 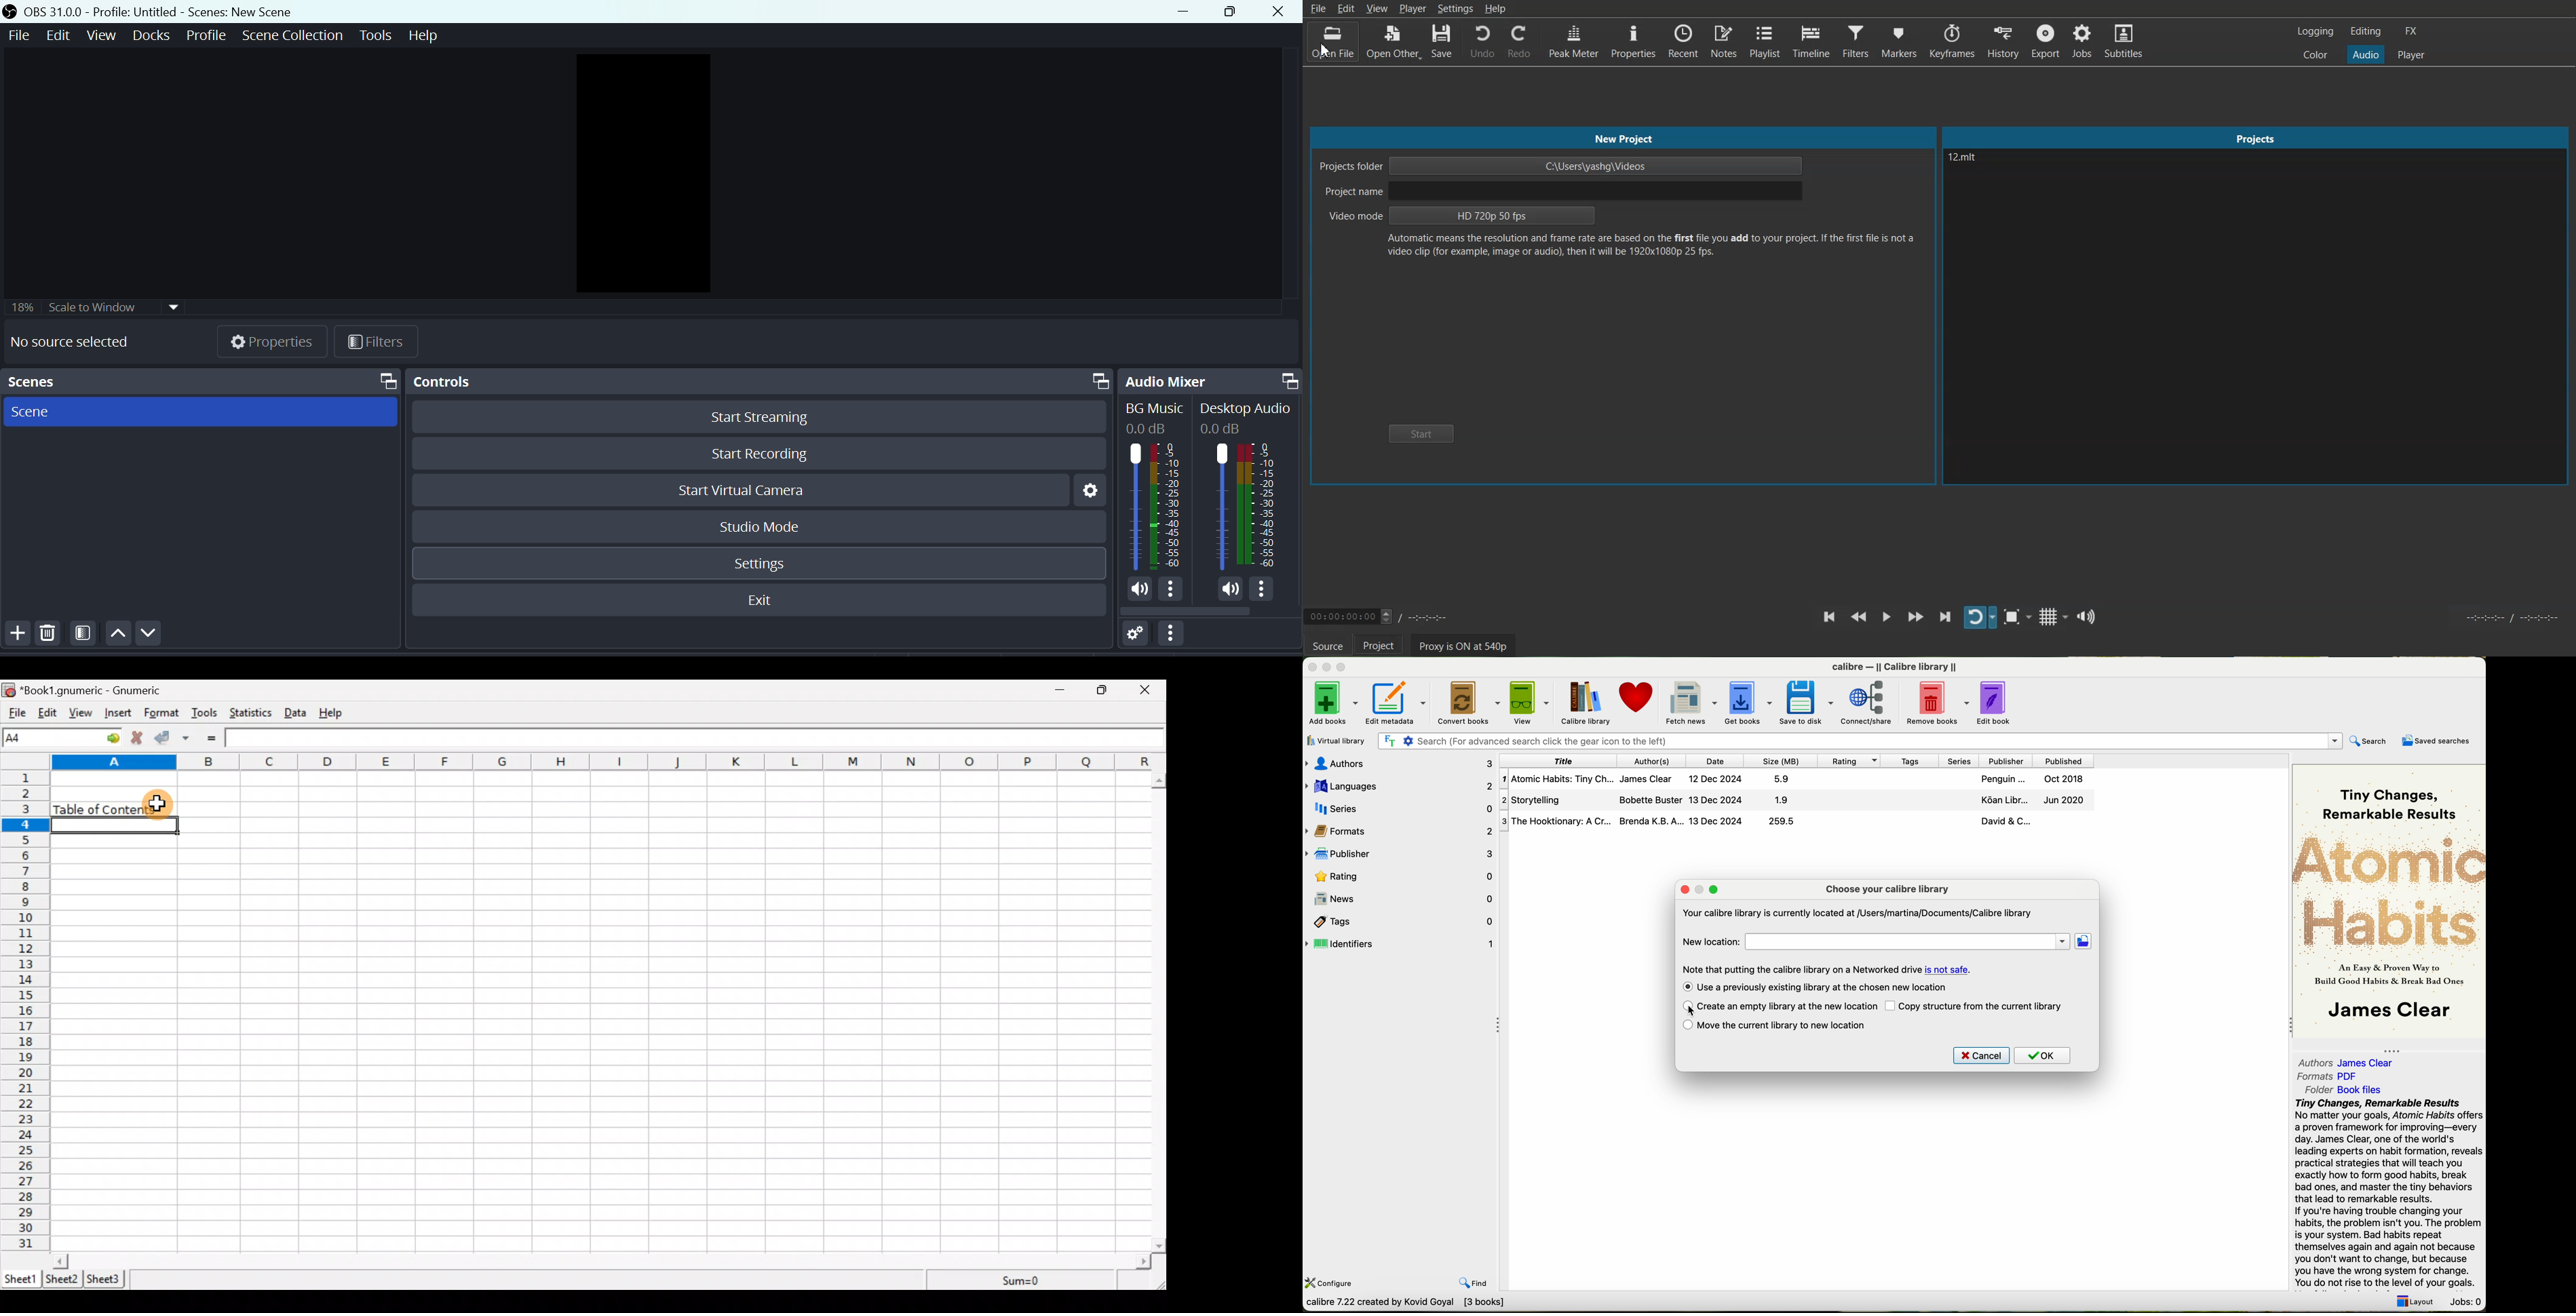 I want to click on Text 2, so click(x=1650, y=245).